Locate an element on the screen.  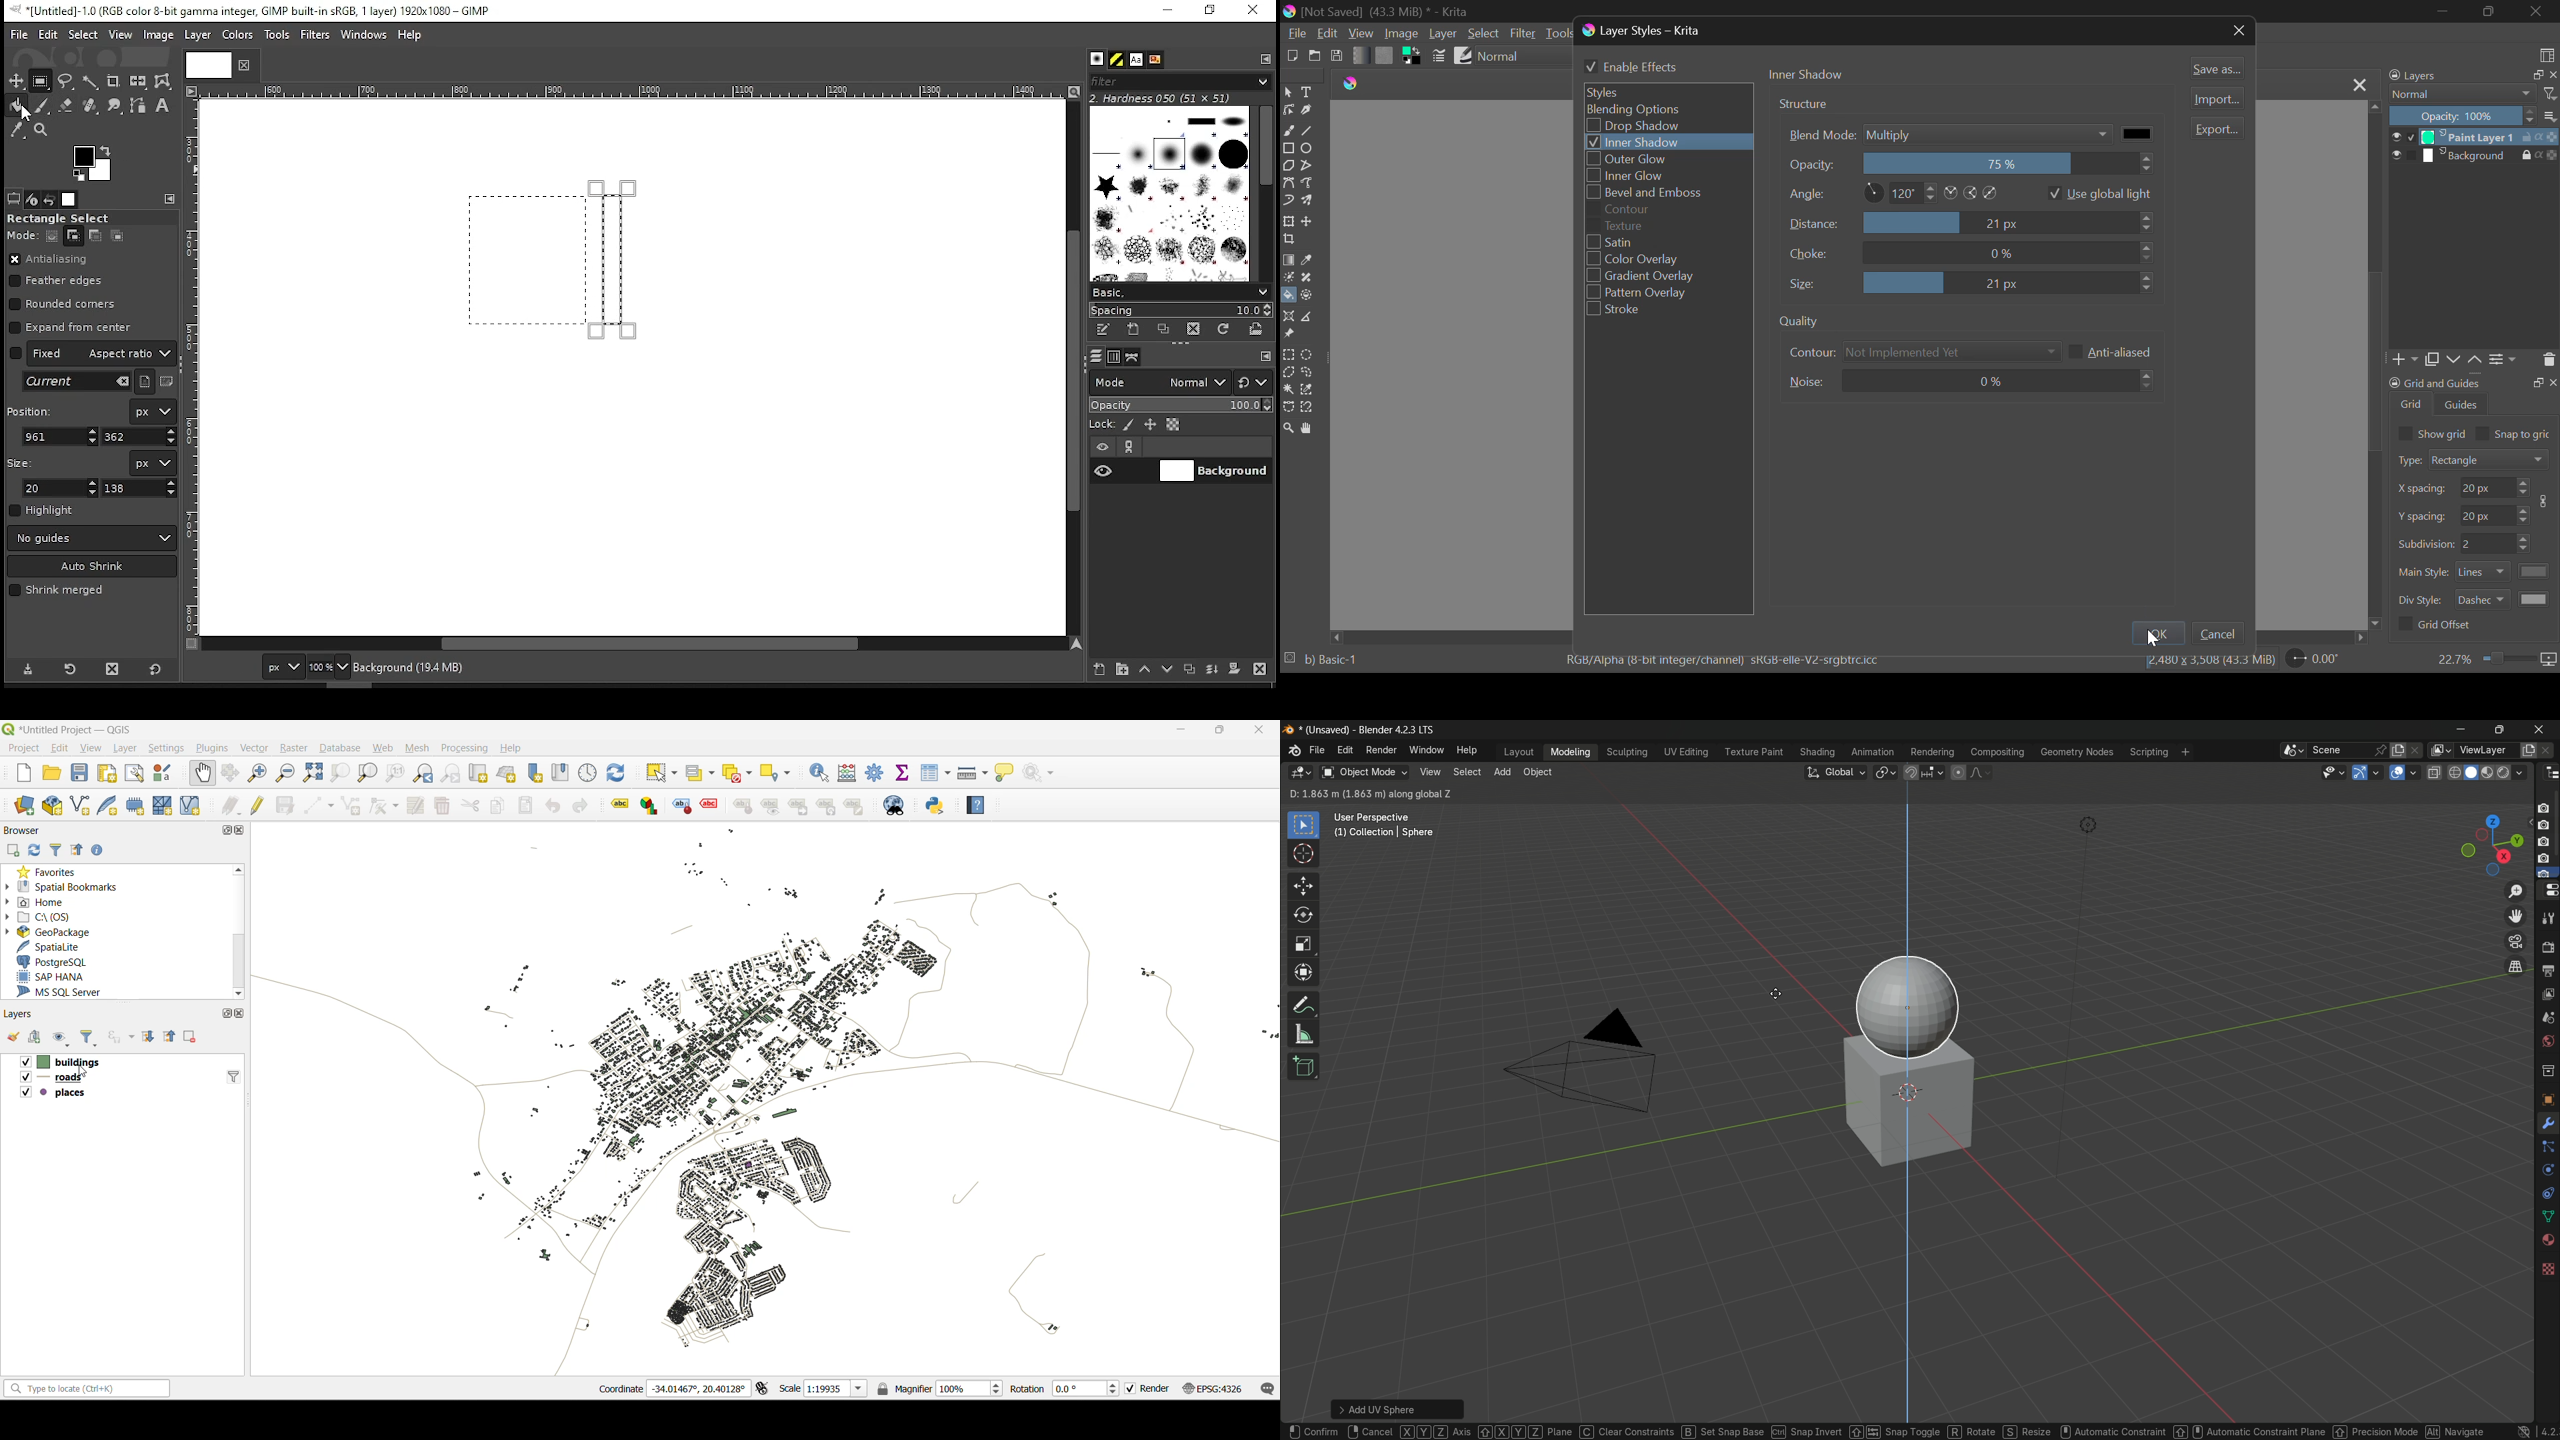
Satin is located at coordinates (1645, 243).